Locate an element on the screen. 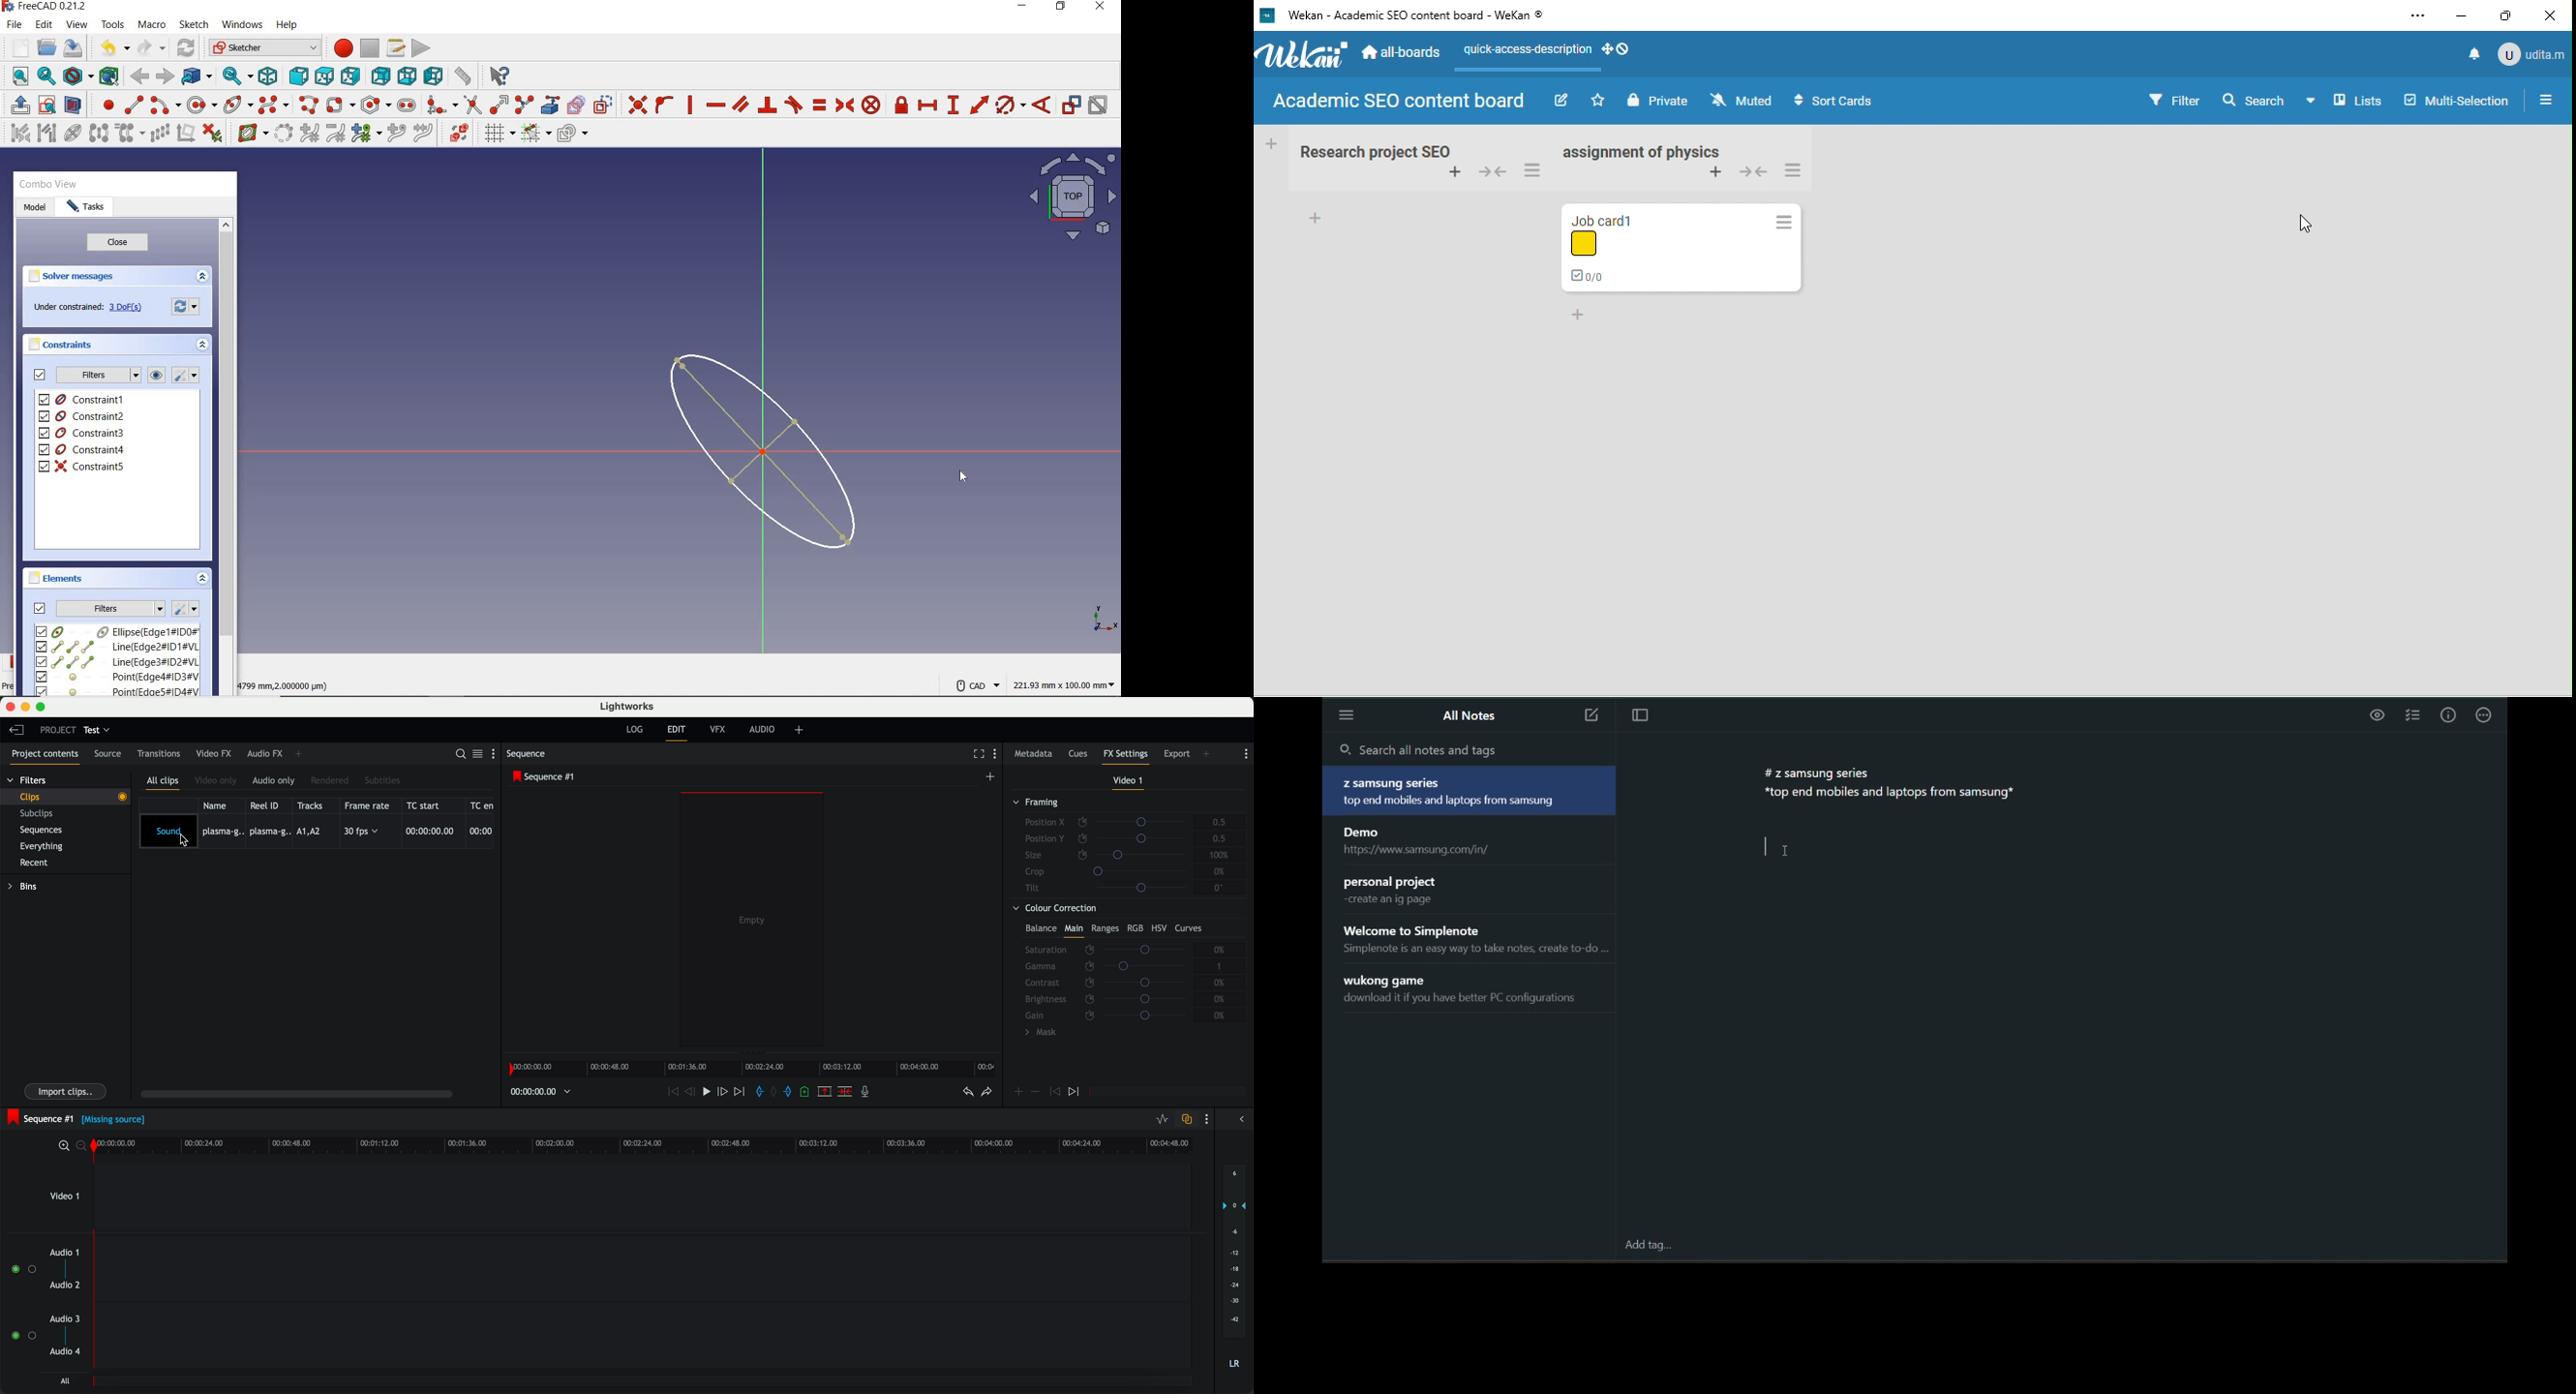  forward is located at coordinates (164, 77).